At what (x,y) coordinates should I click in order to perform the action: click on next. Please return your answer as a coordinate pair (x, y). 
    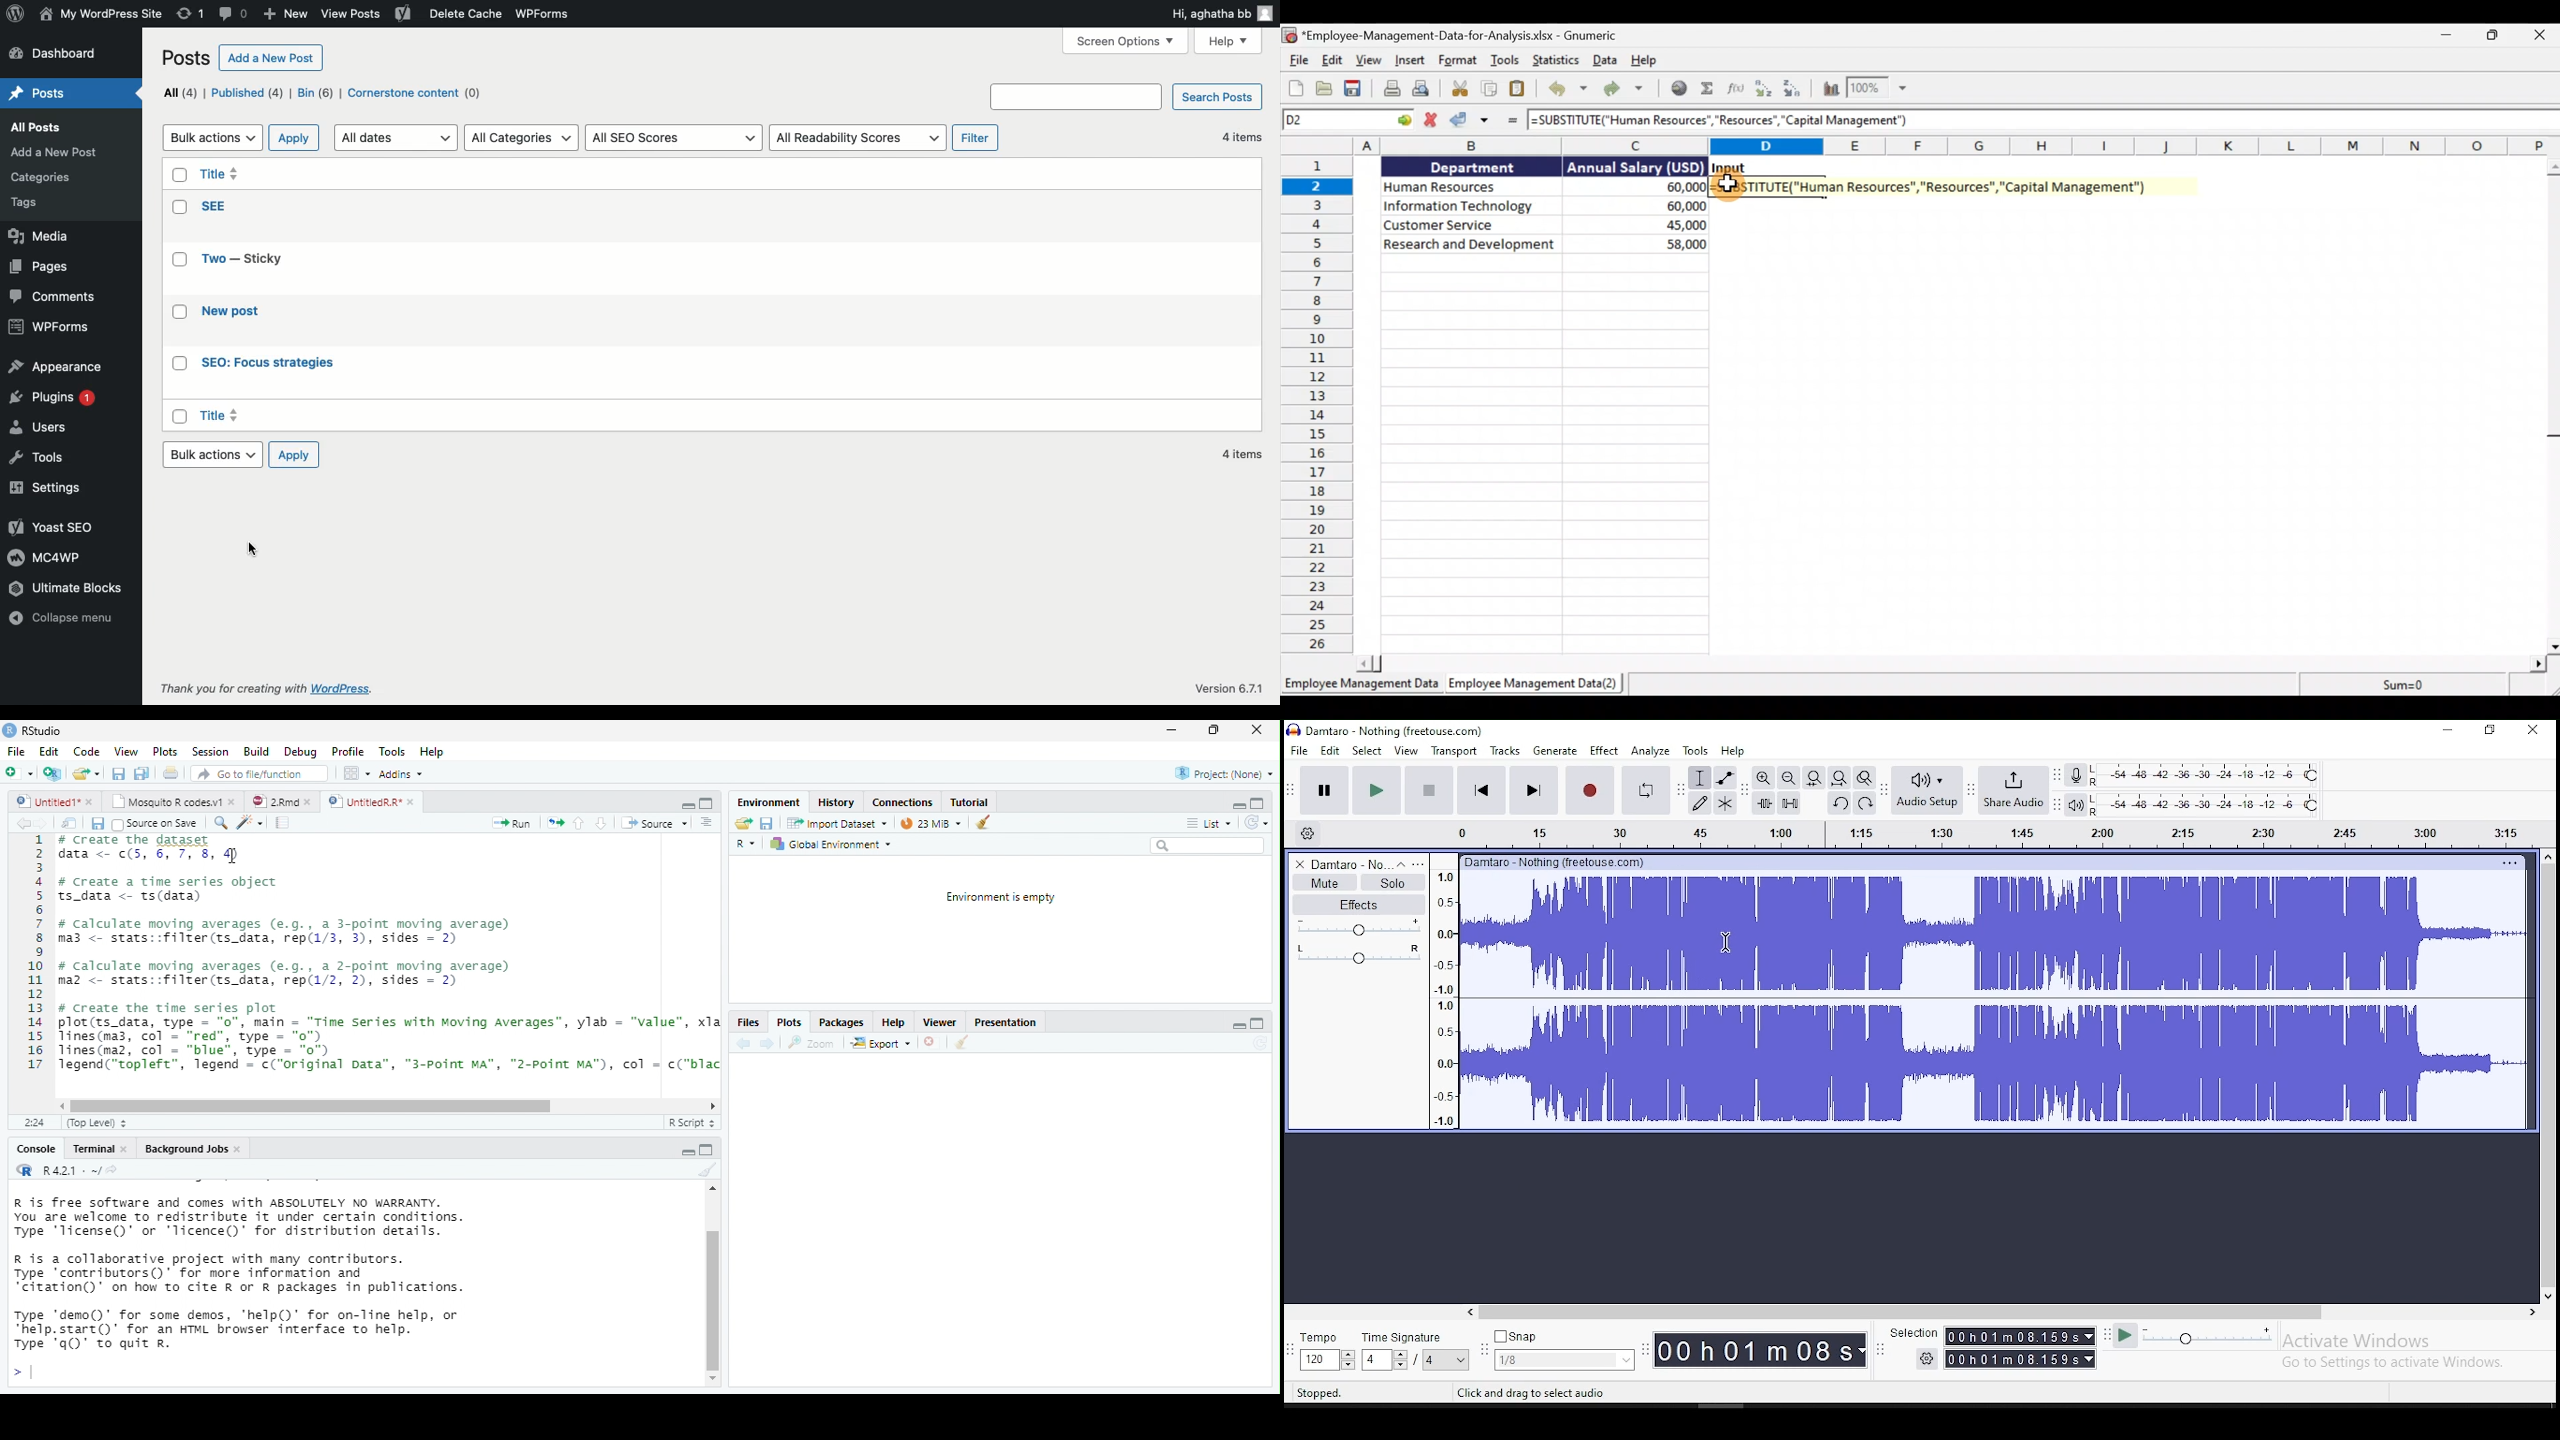
    Looking at the image, I should click on (767, 1043).